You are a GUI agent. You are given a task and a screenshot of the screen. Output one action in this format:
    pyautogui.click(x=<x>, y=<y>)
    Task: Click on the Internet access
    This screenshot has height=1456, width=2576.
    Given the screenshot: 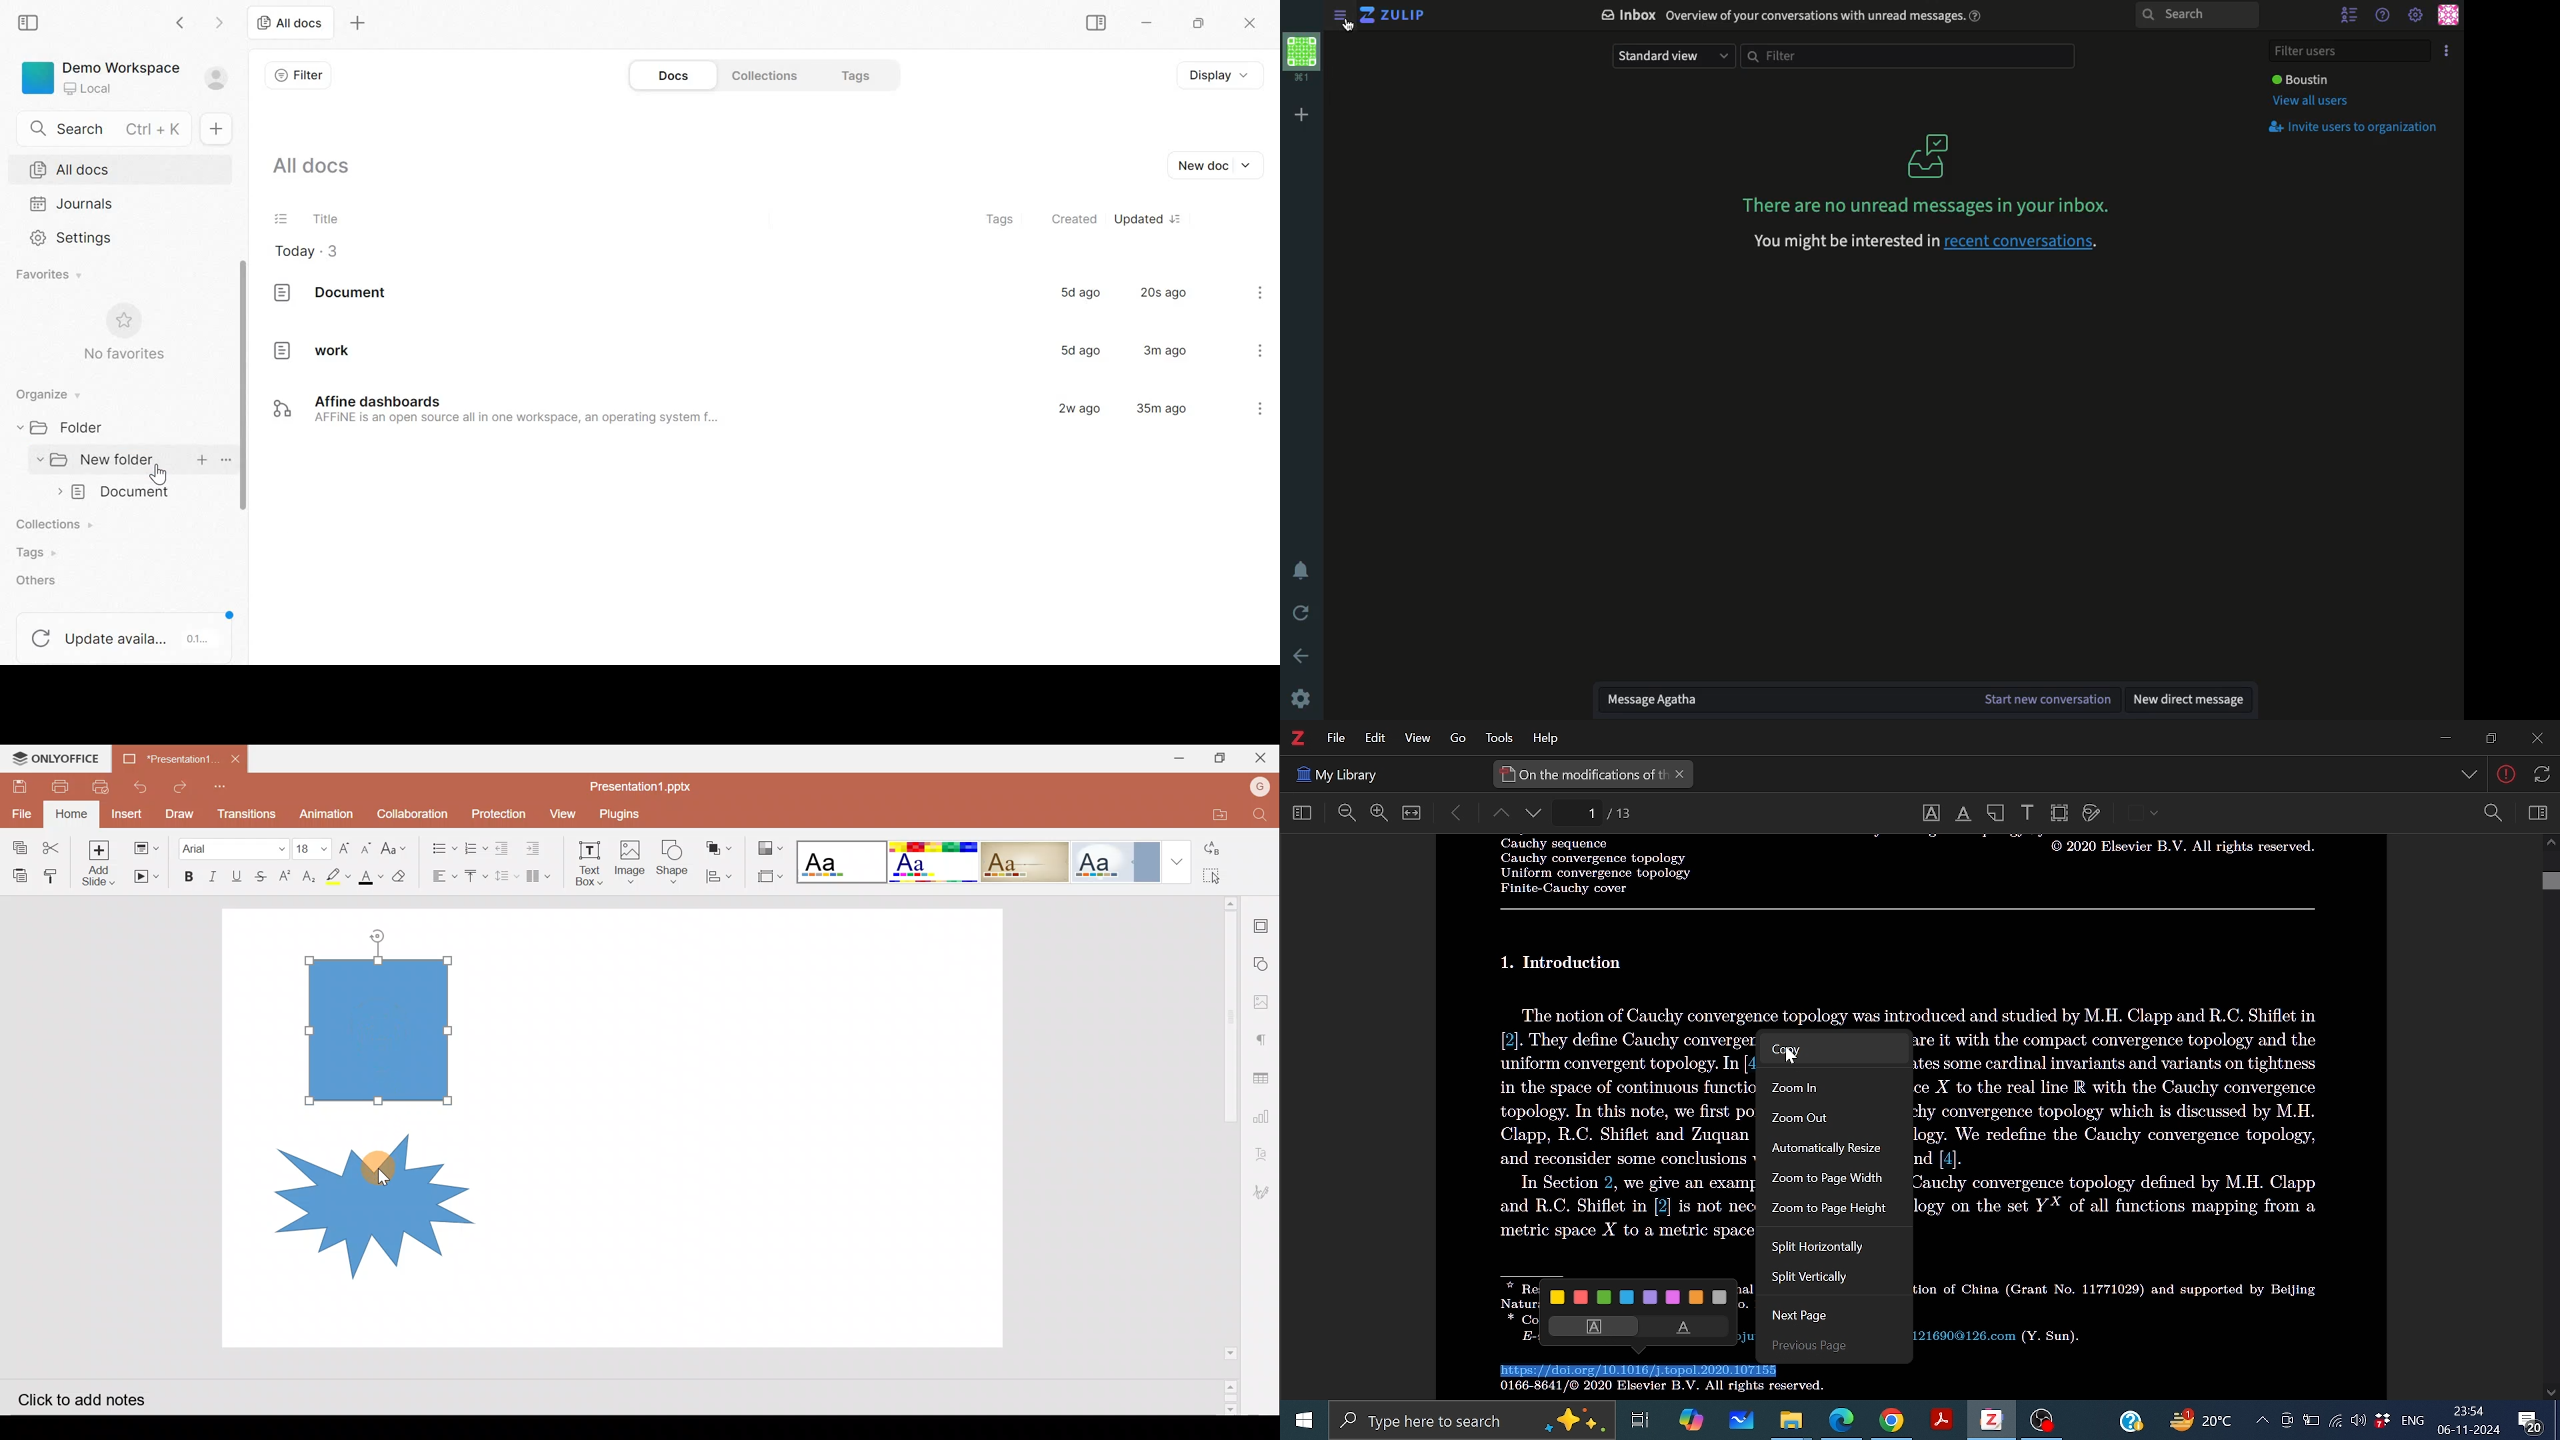 What is the action you would take?
    pyautogui.click(x=2336, y=1421)
    